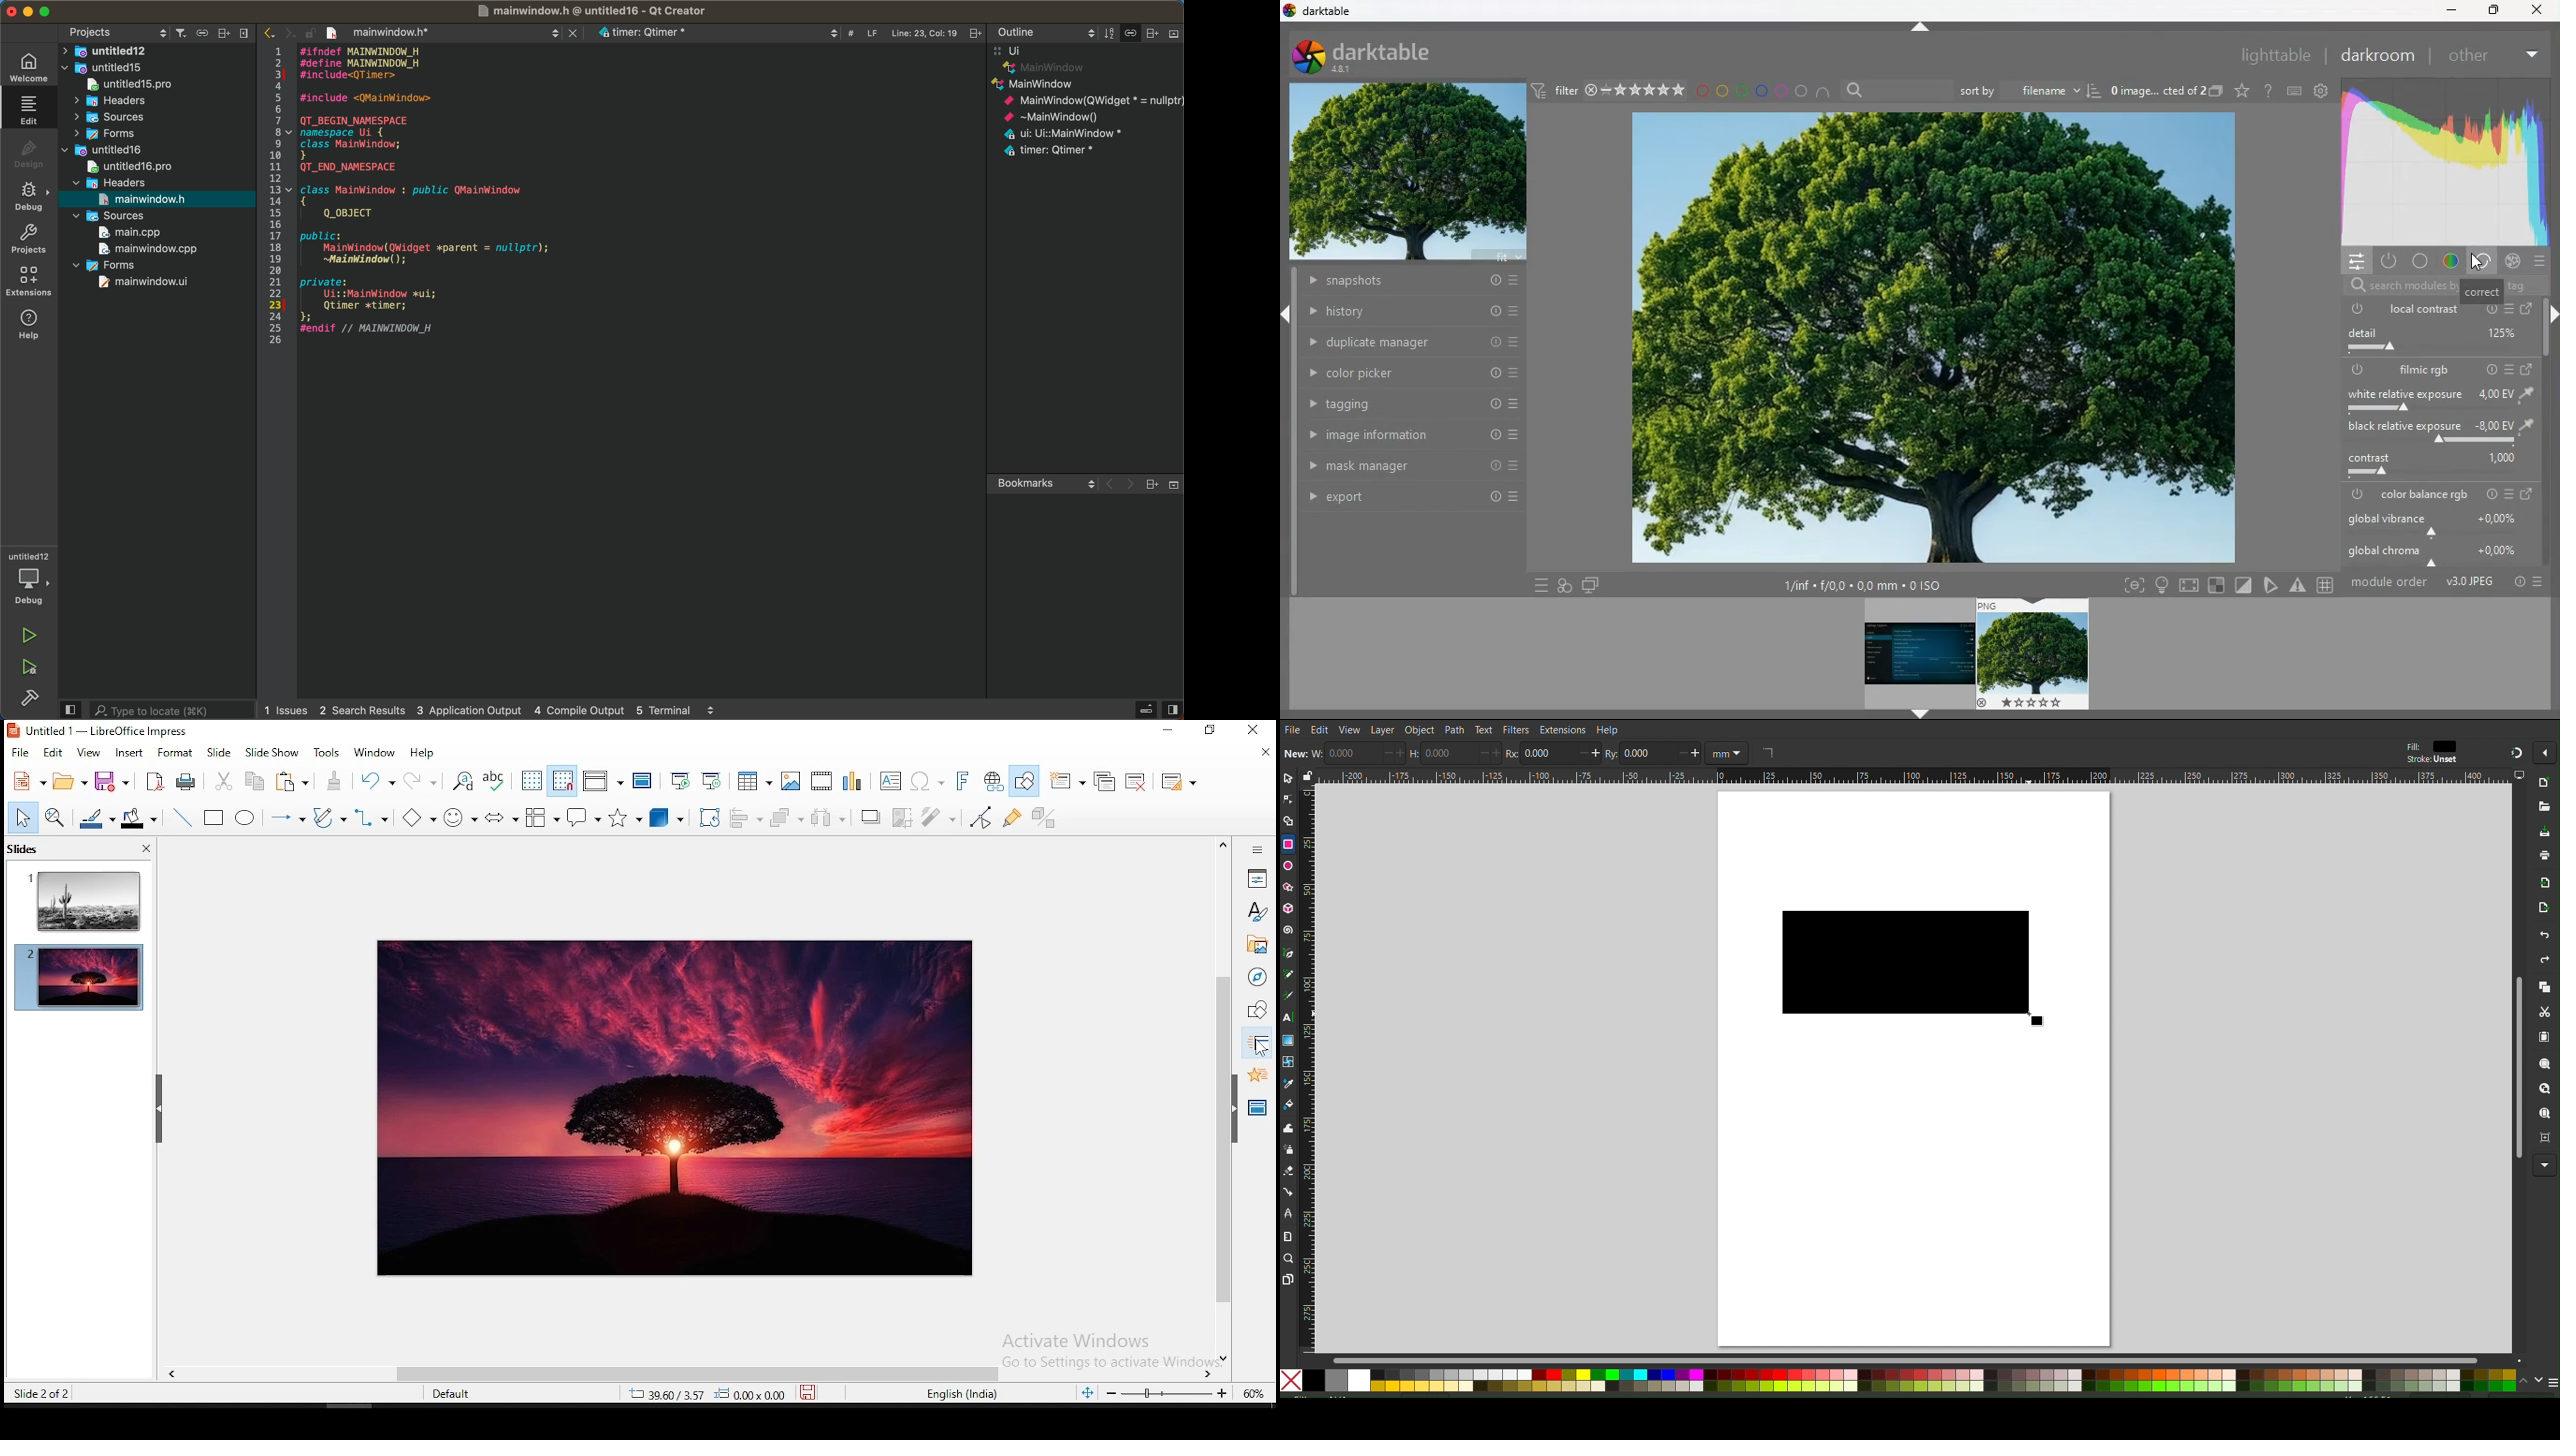  What do you see at coordinates (1086, 1395) in the screenshot?
I see `fit to width` at bounding box center [1086, 1395].